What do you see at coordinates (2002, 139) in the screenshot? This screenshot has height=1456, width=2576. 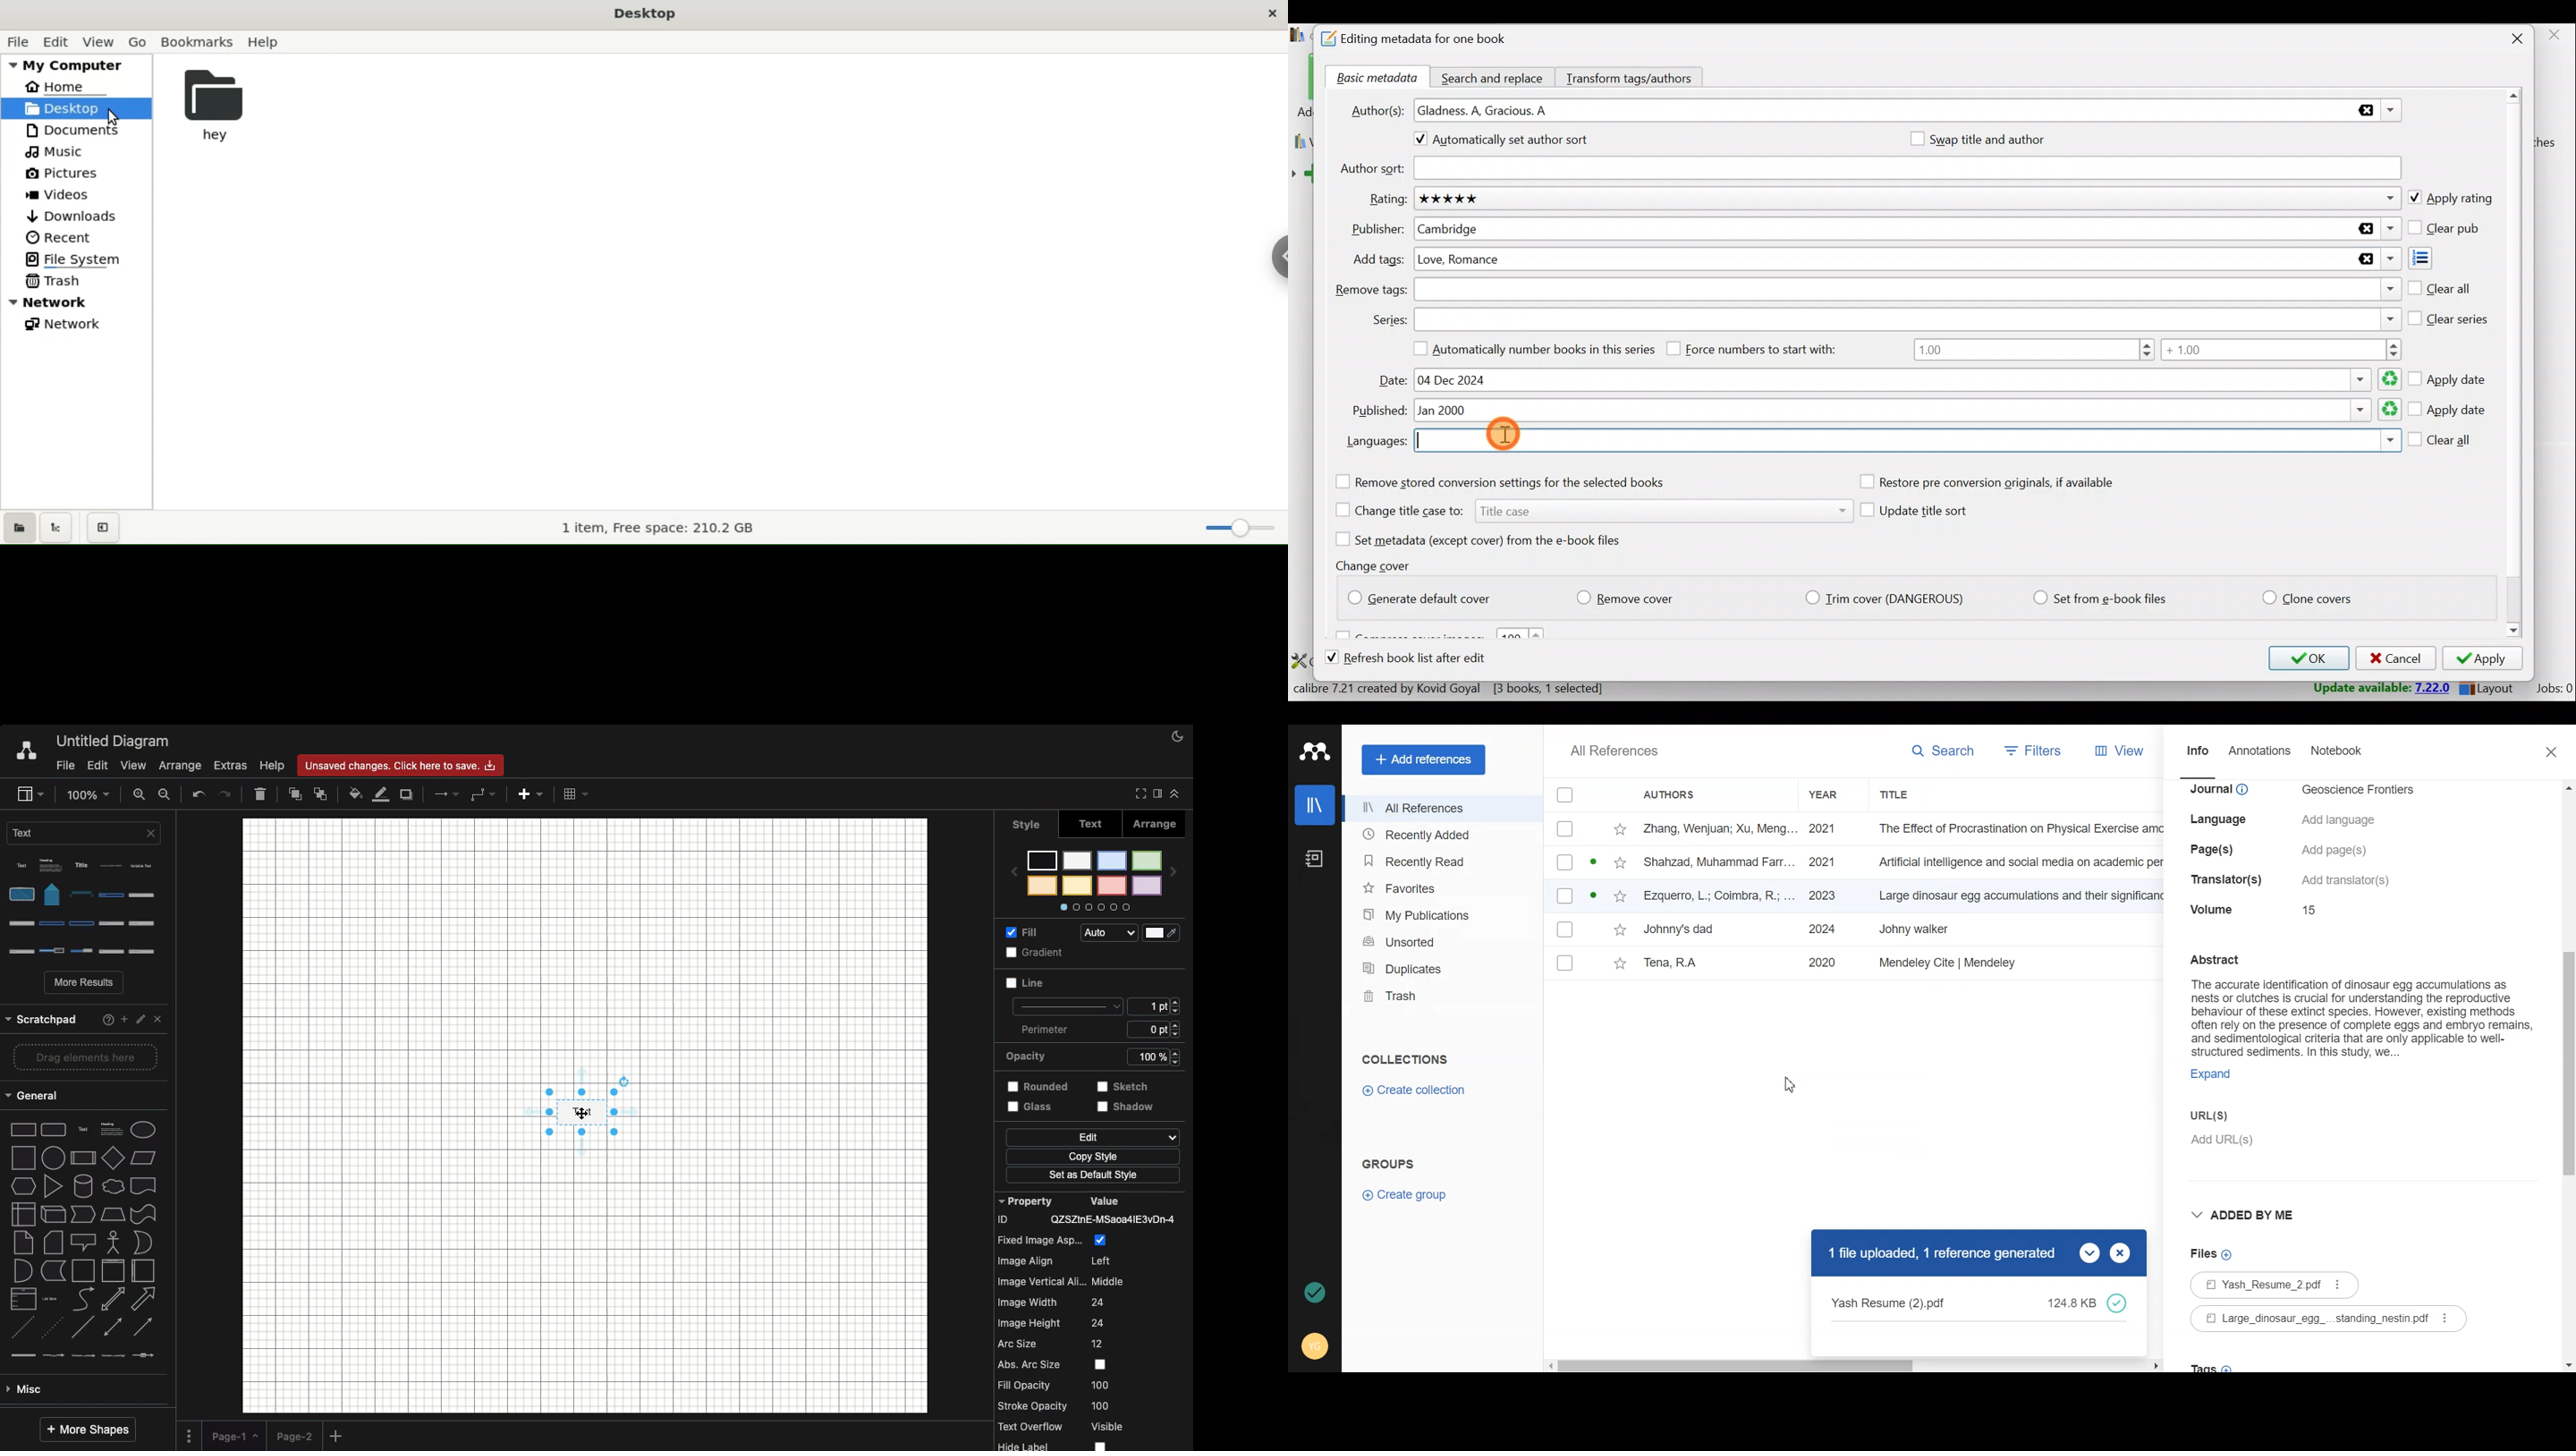 I see `Swap title and author` at bounding box center [2002, 139].